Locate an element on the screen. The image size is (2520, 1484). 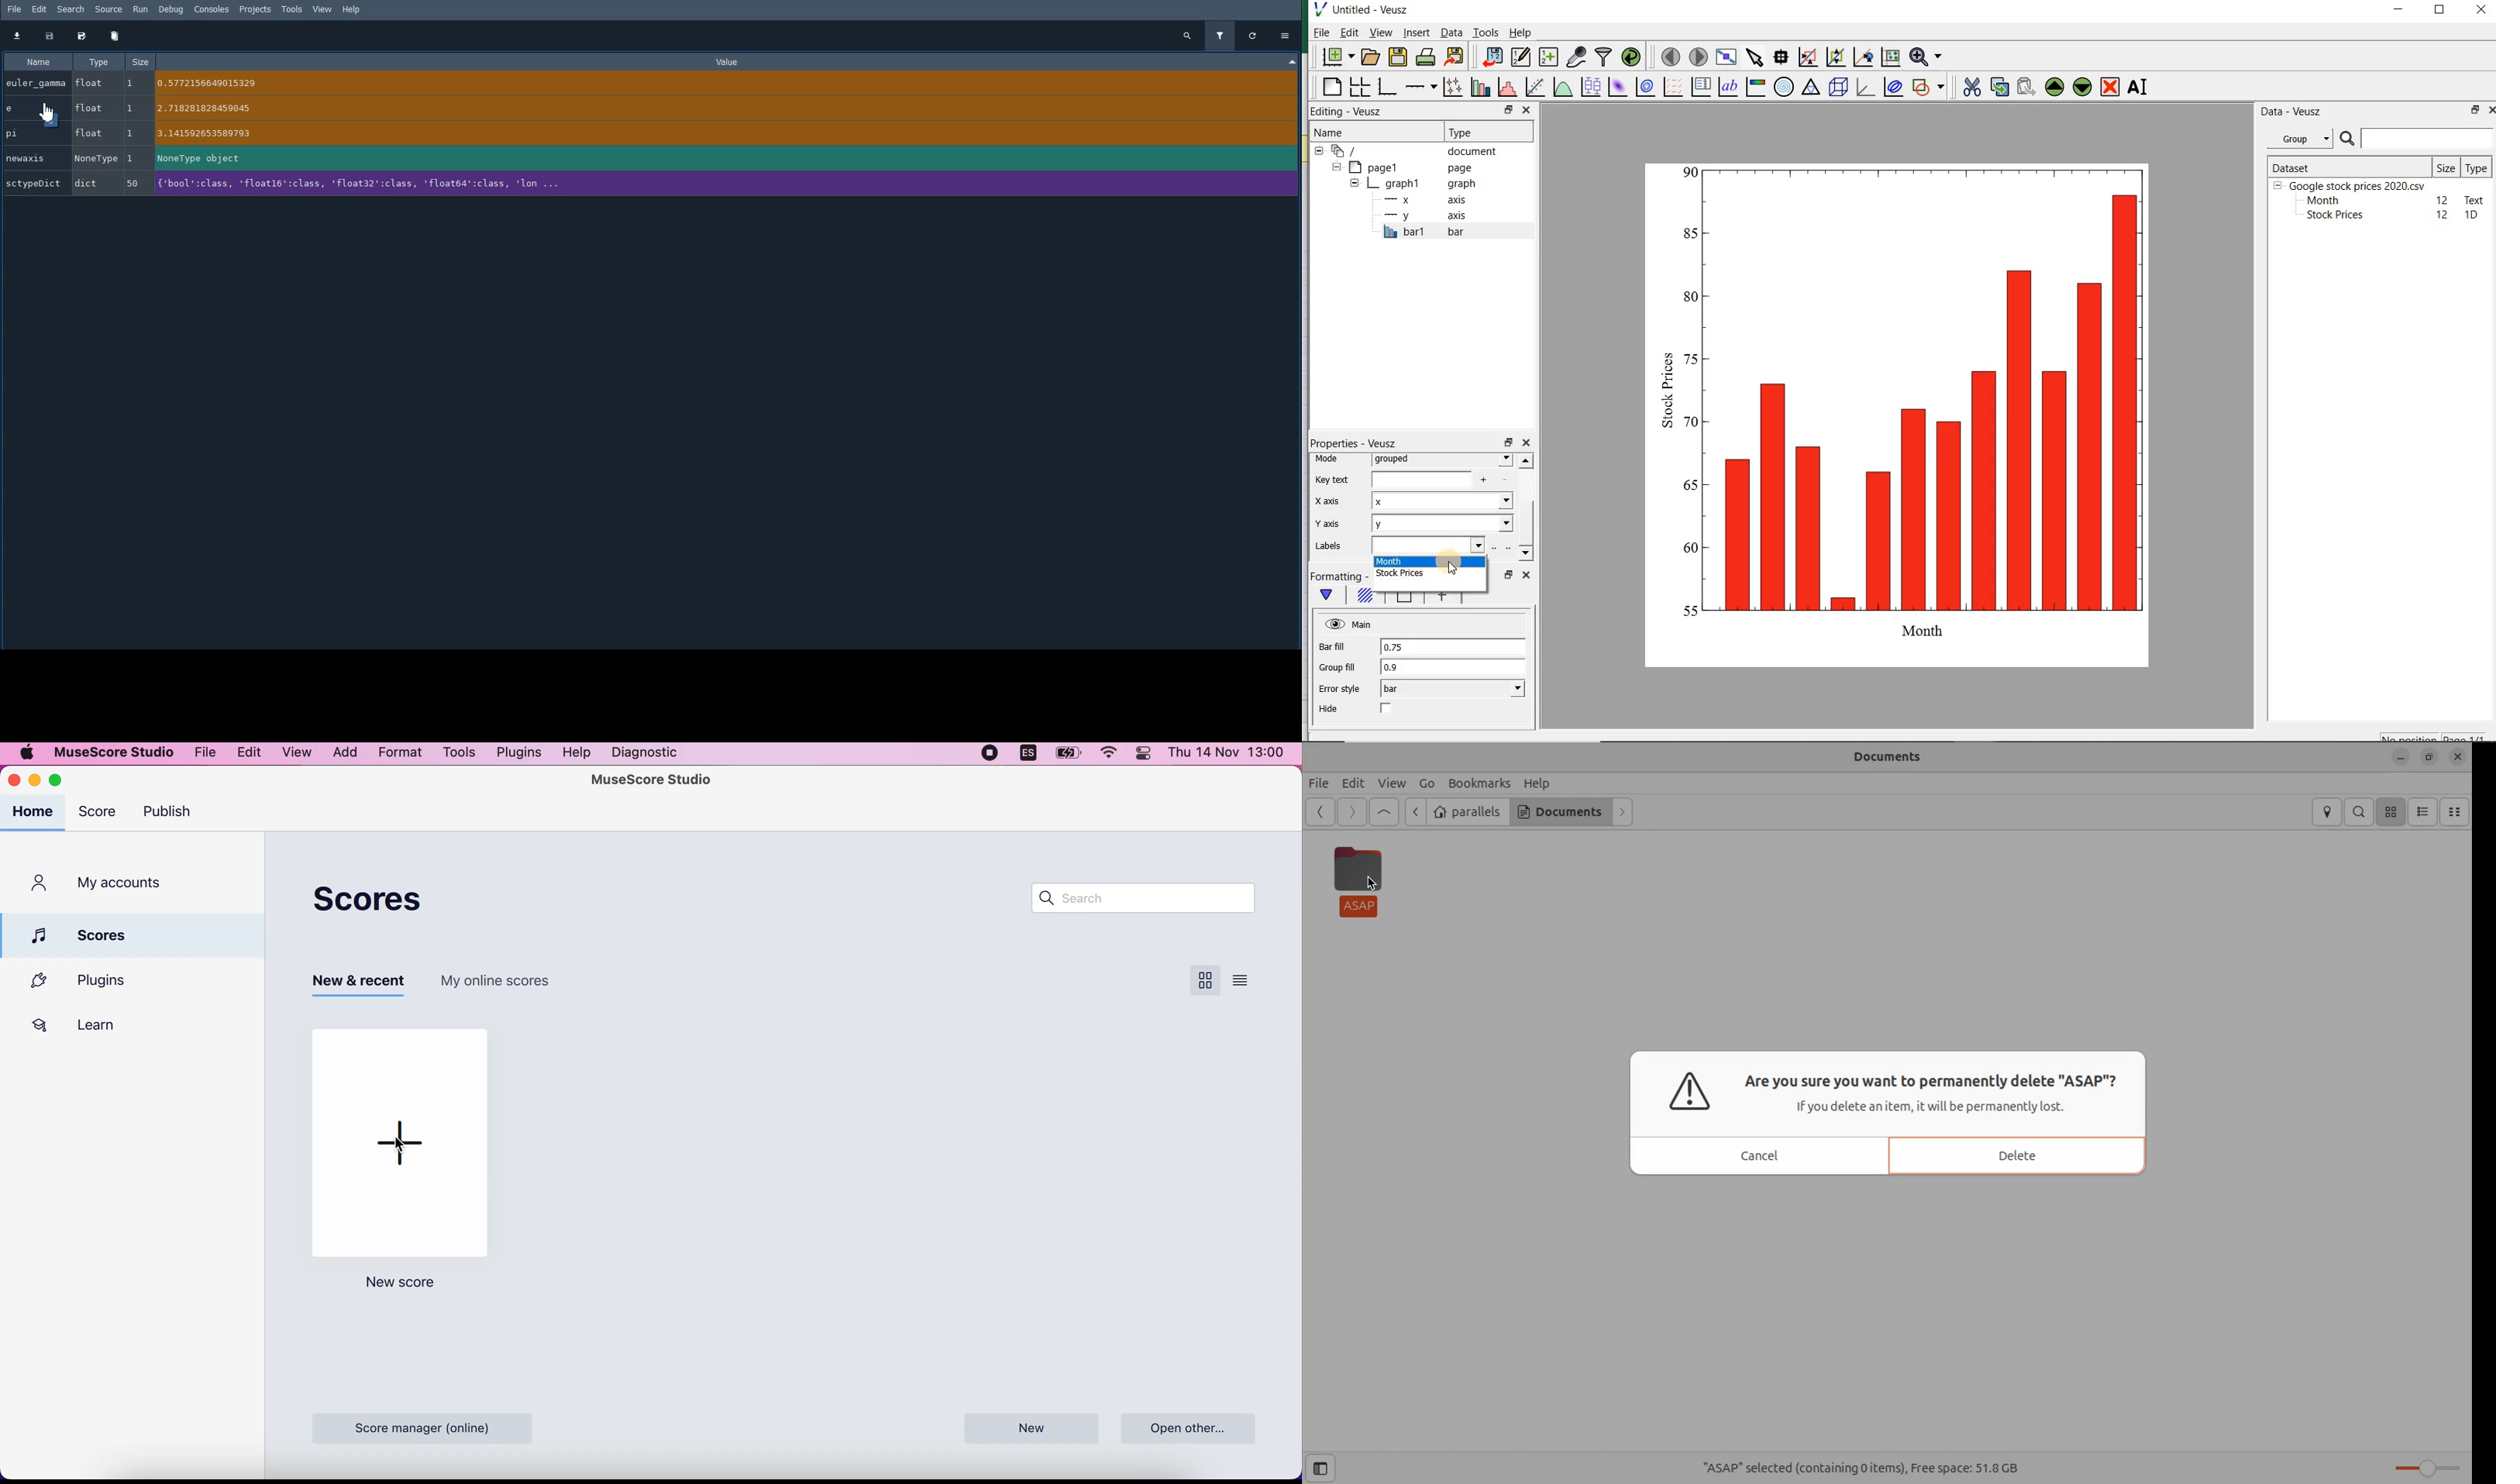
Tools is located at coordinates (292, 9).